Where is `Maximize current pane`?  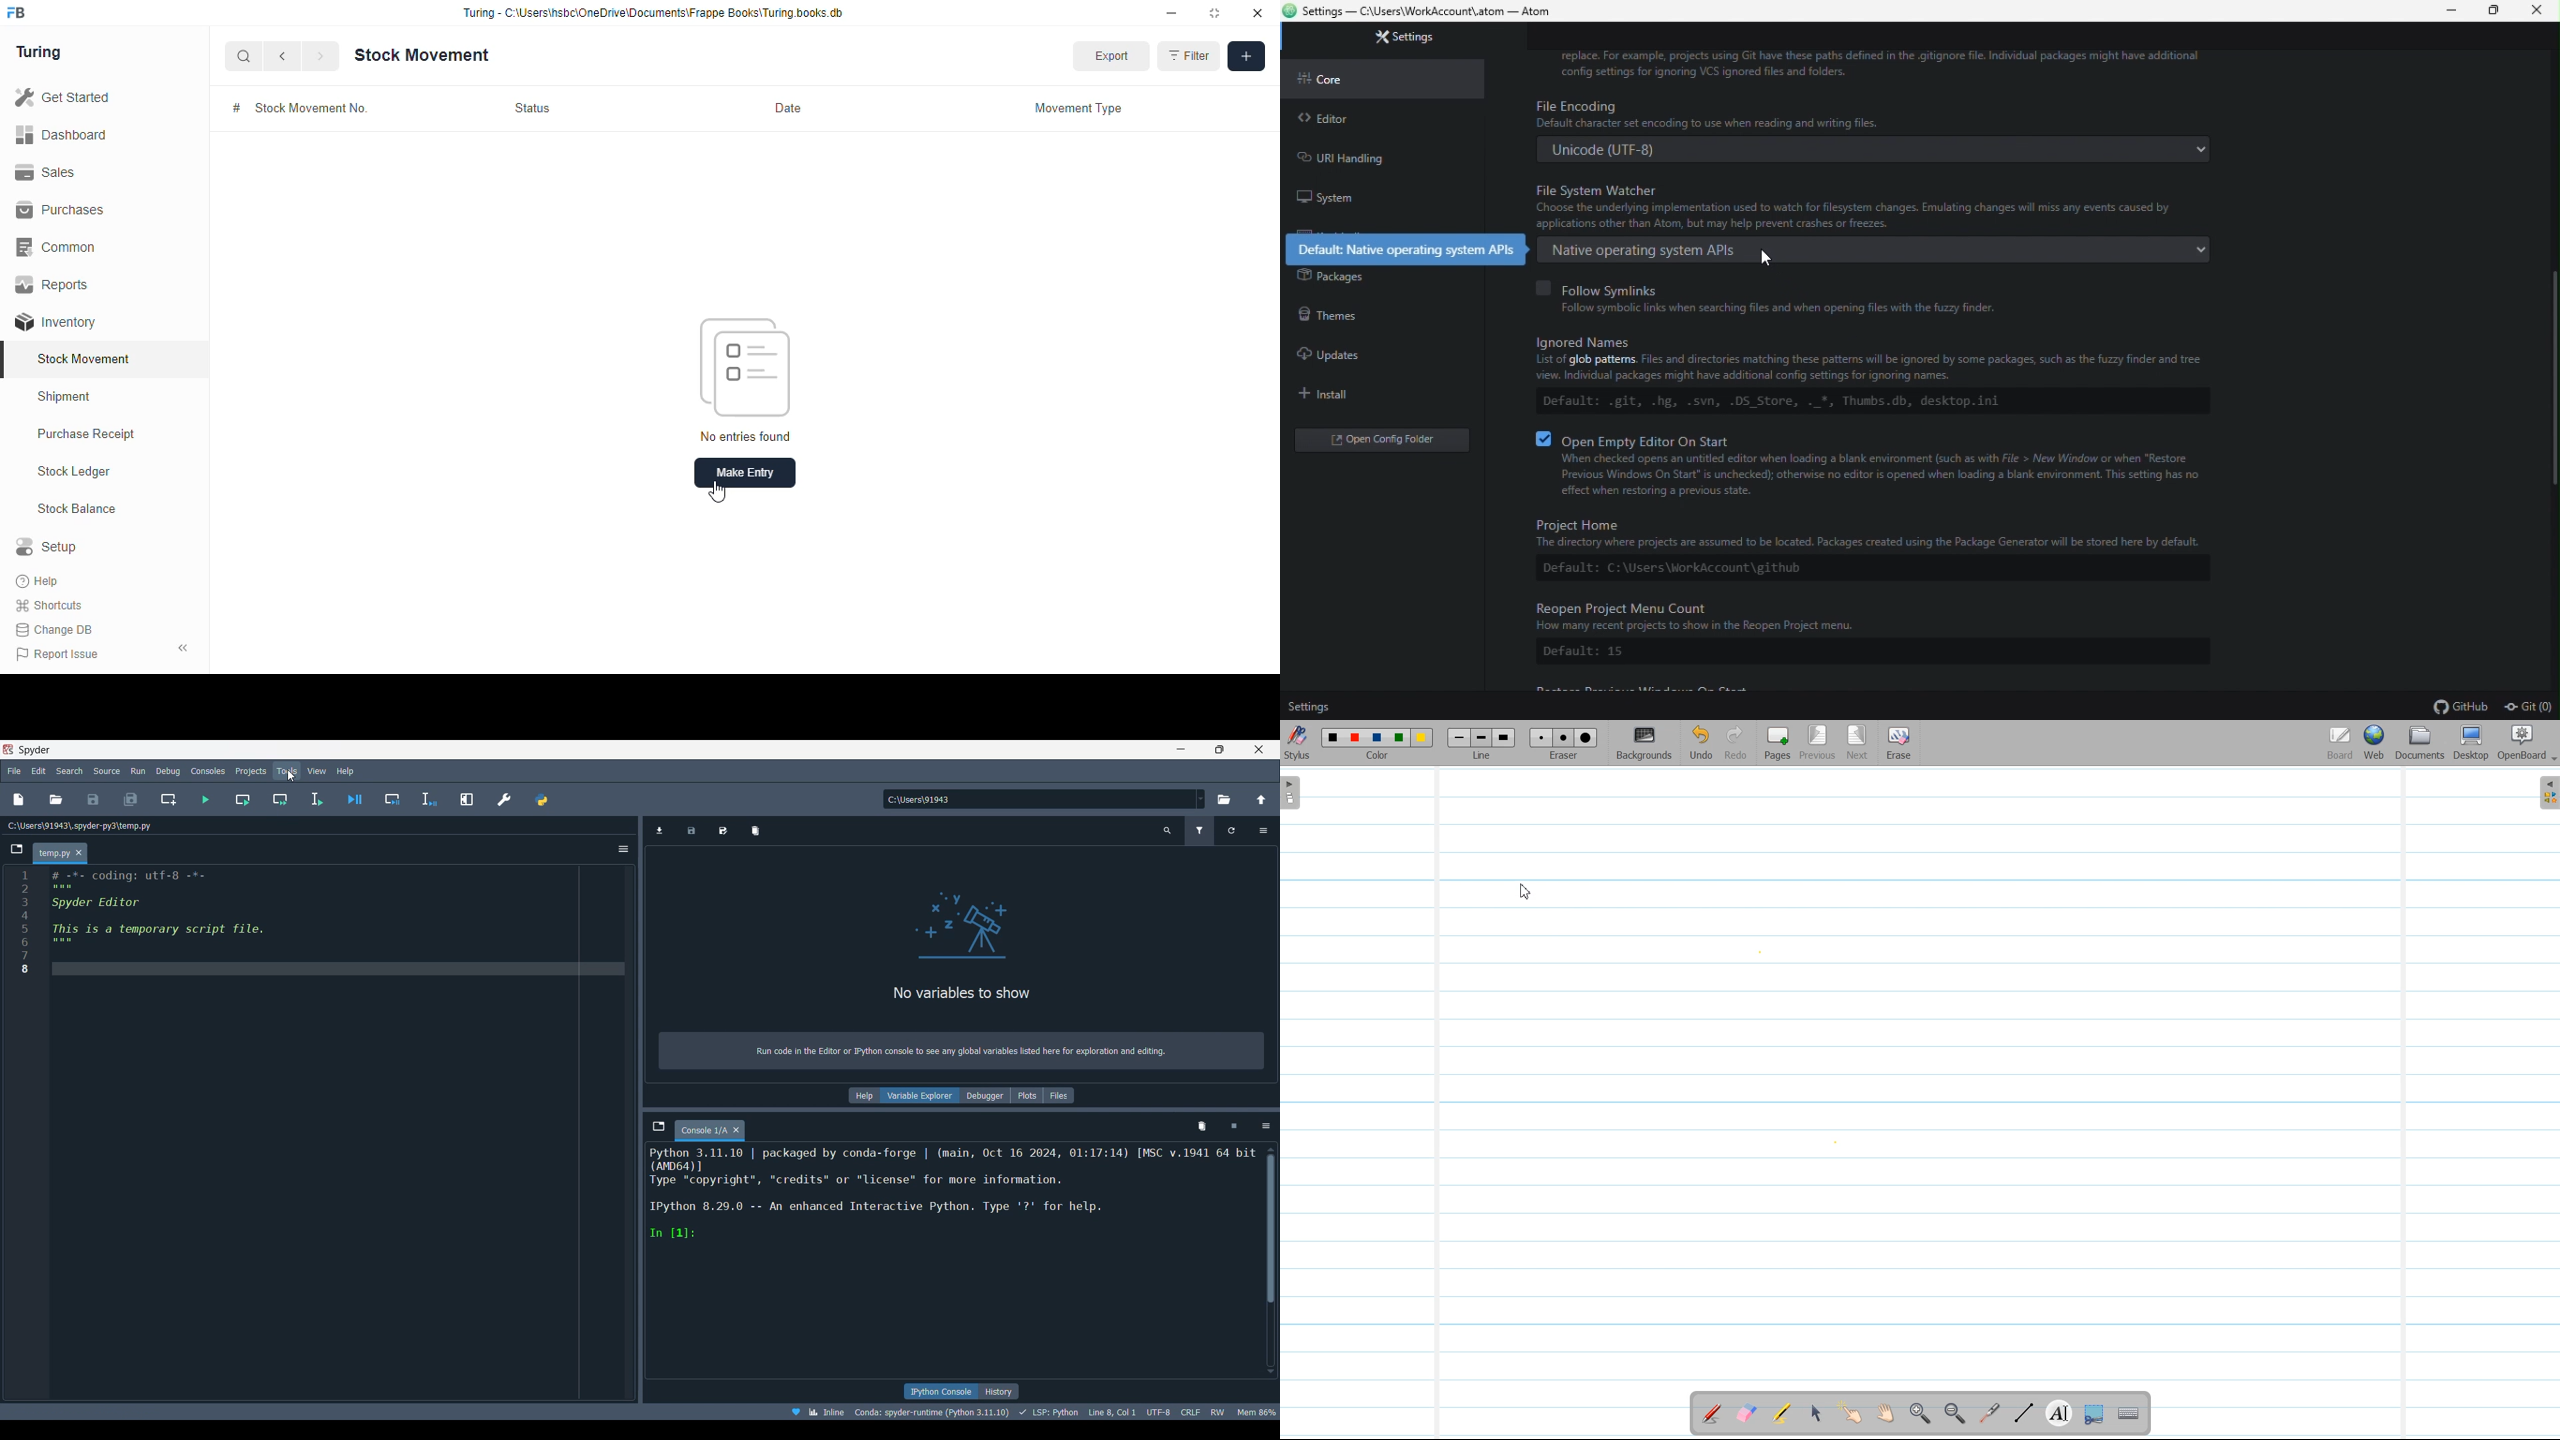 Maximize current pane is located at coordinates (467, 799).